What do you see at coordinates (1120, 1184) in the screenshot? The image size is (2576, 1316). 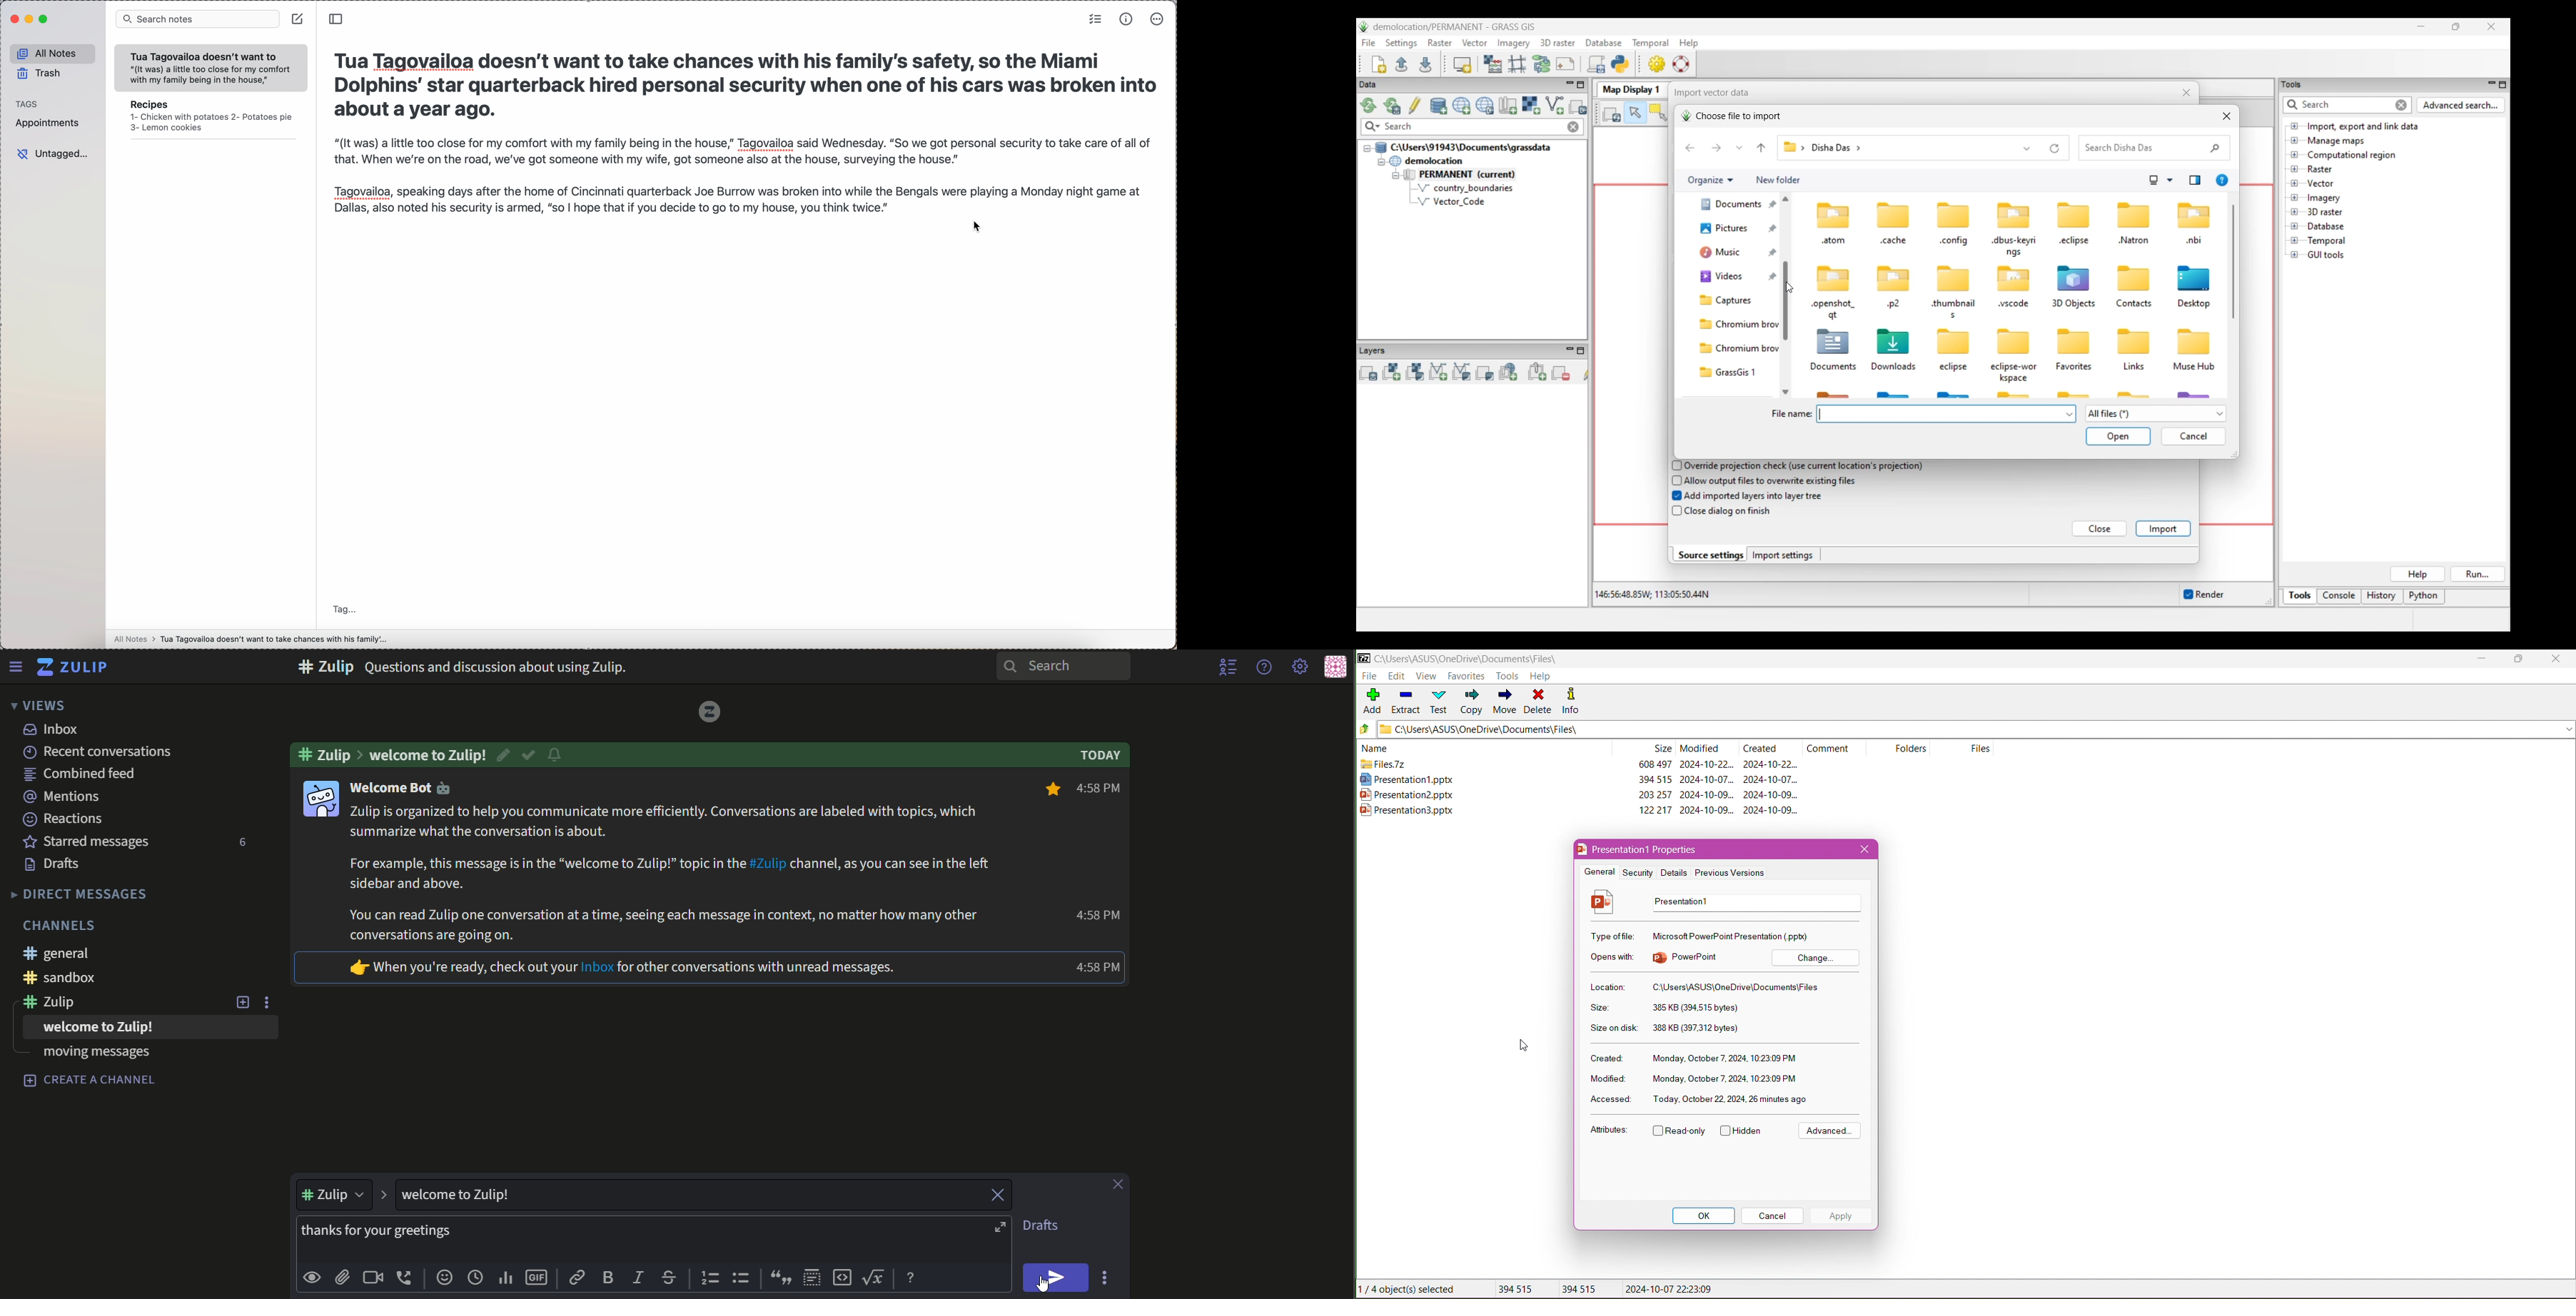 I see `close` at bounding box center [1120, 1184].